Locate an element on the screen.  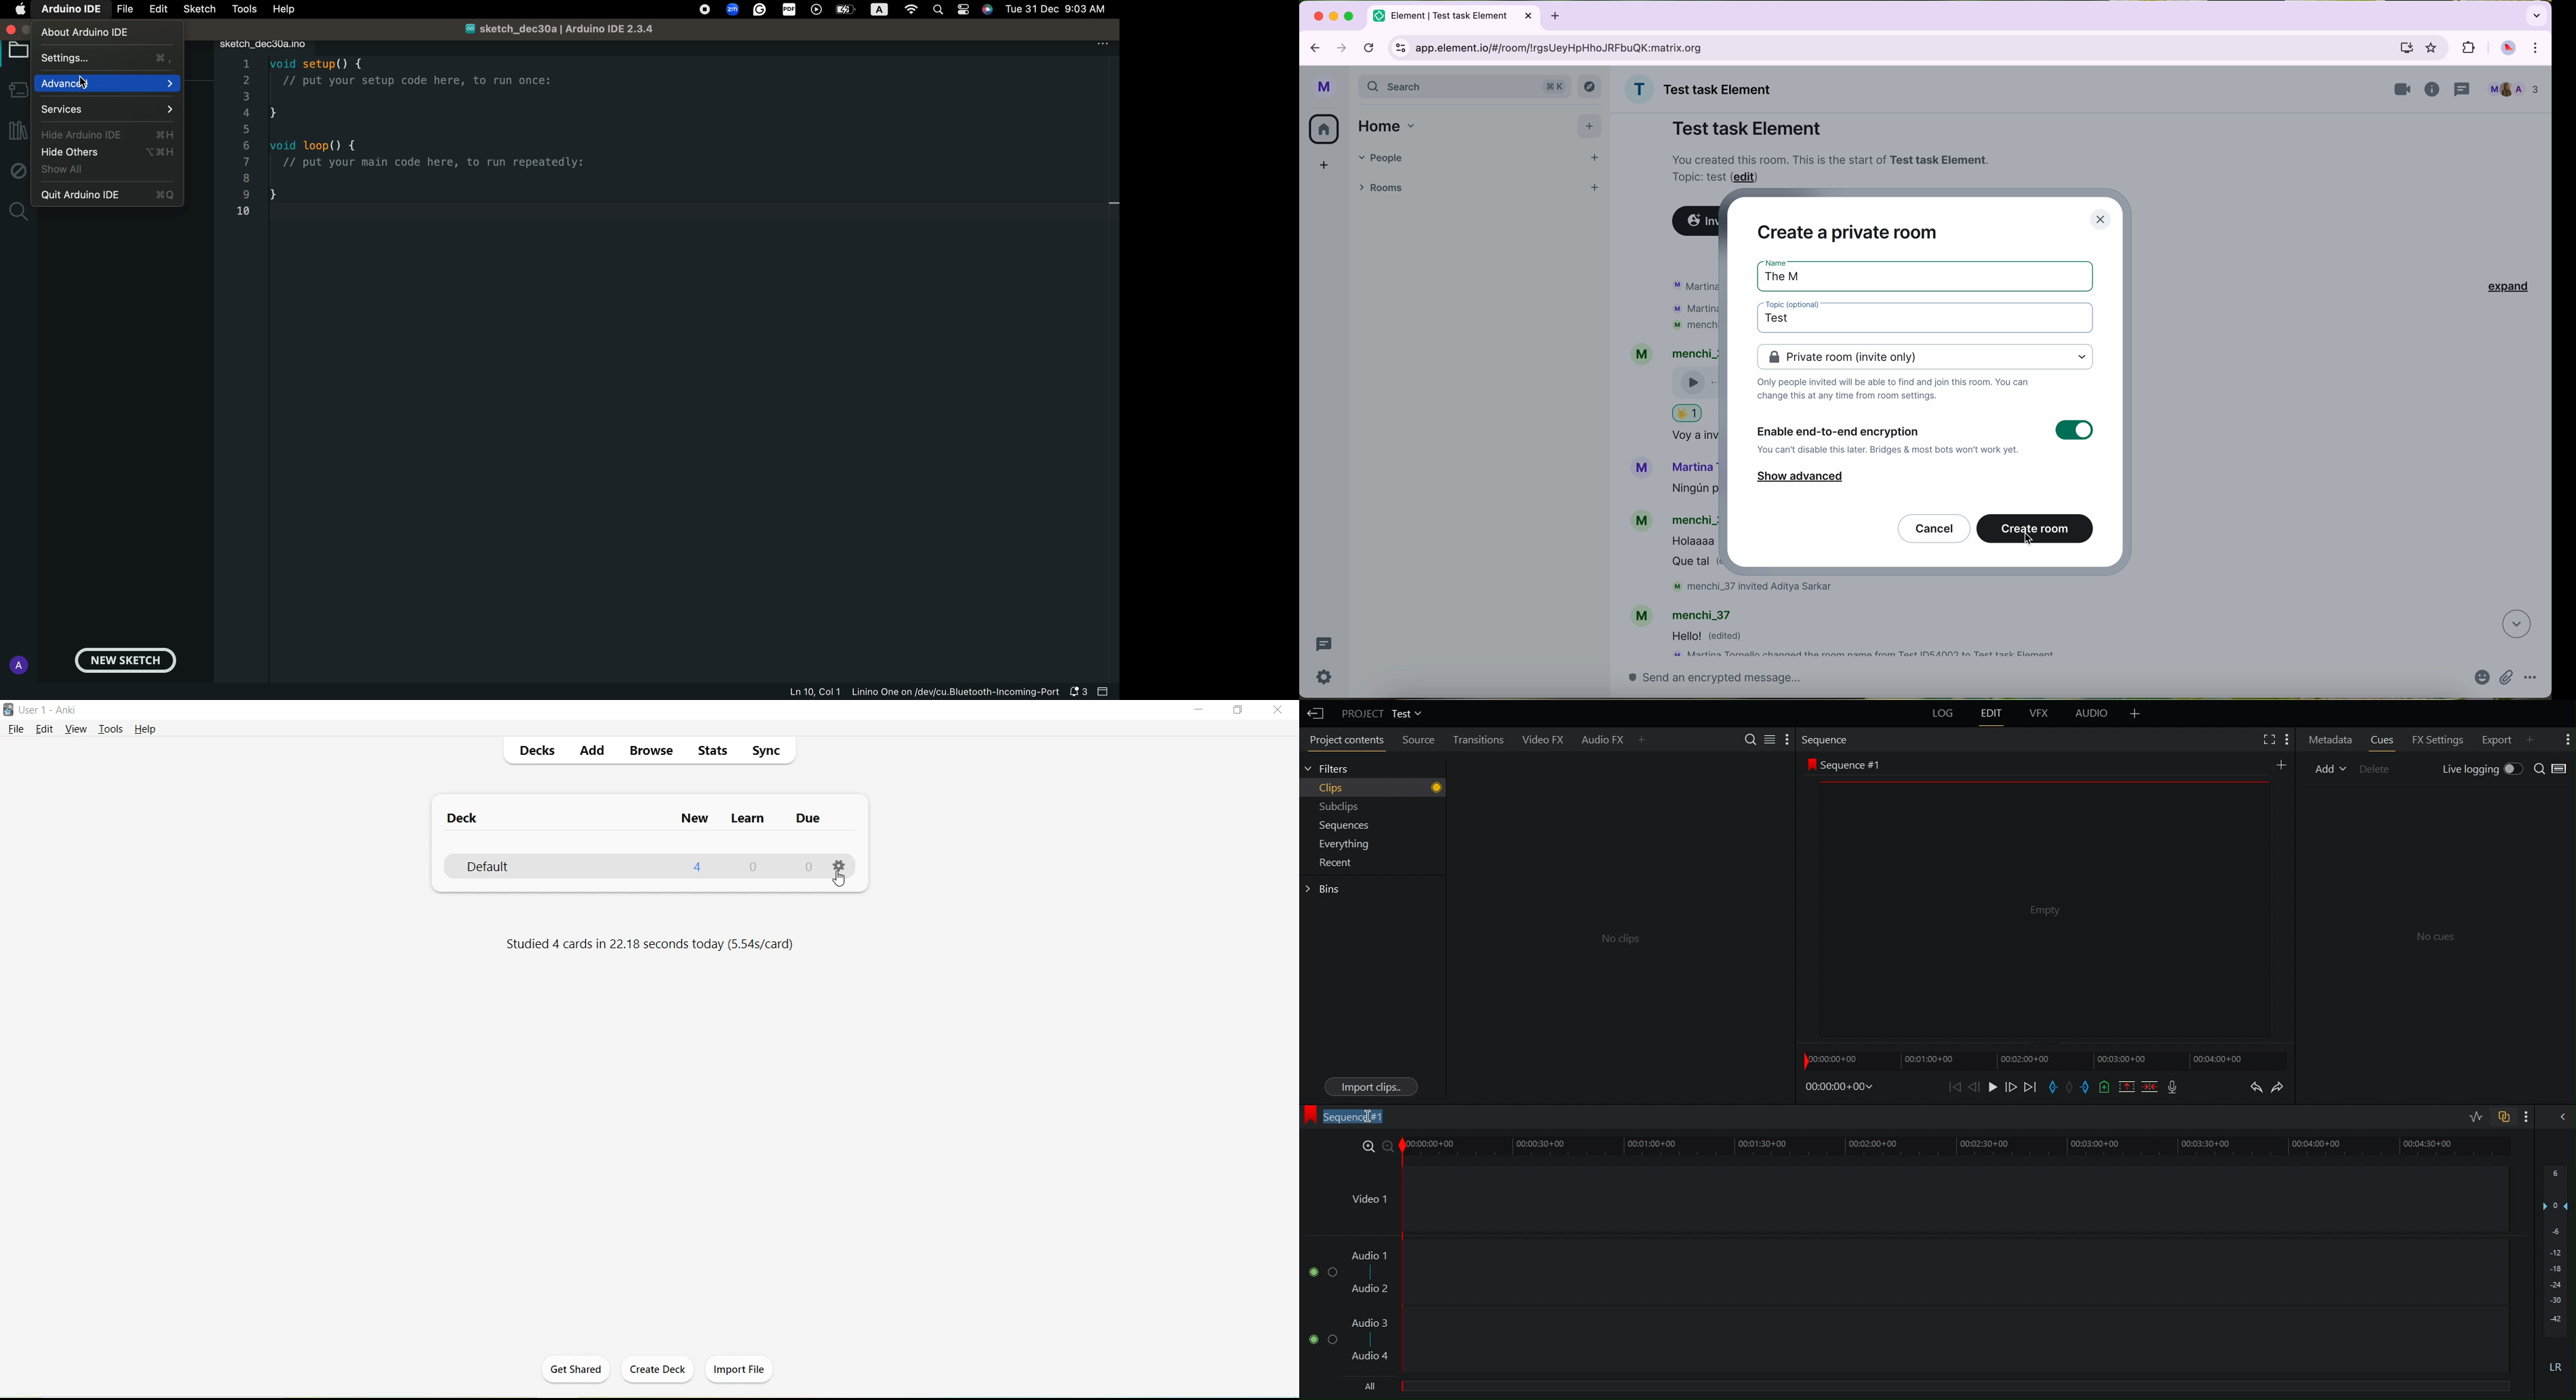
Deck is located at coordinates (464, 817).